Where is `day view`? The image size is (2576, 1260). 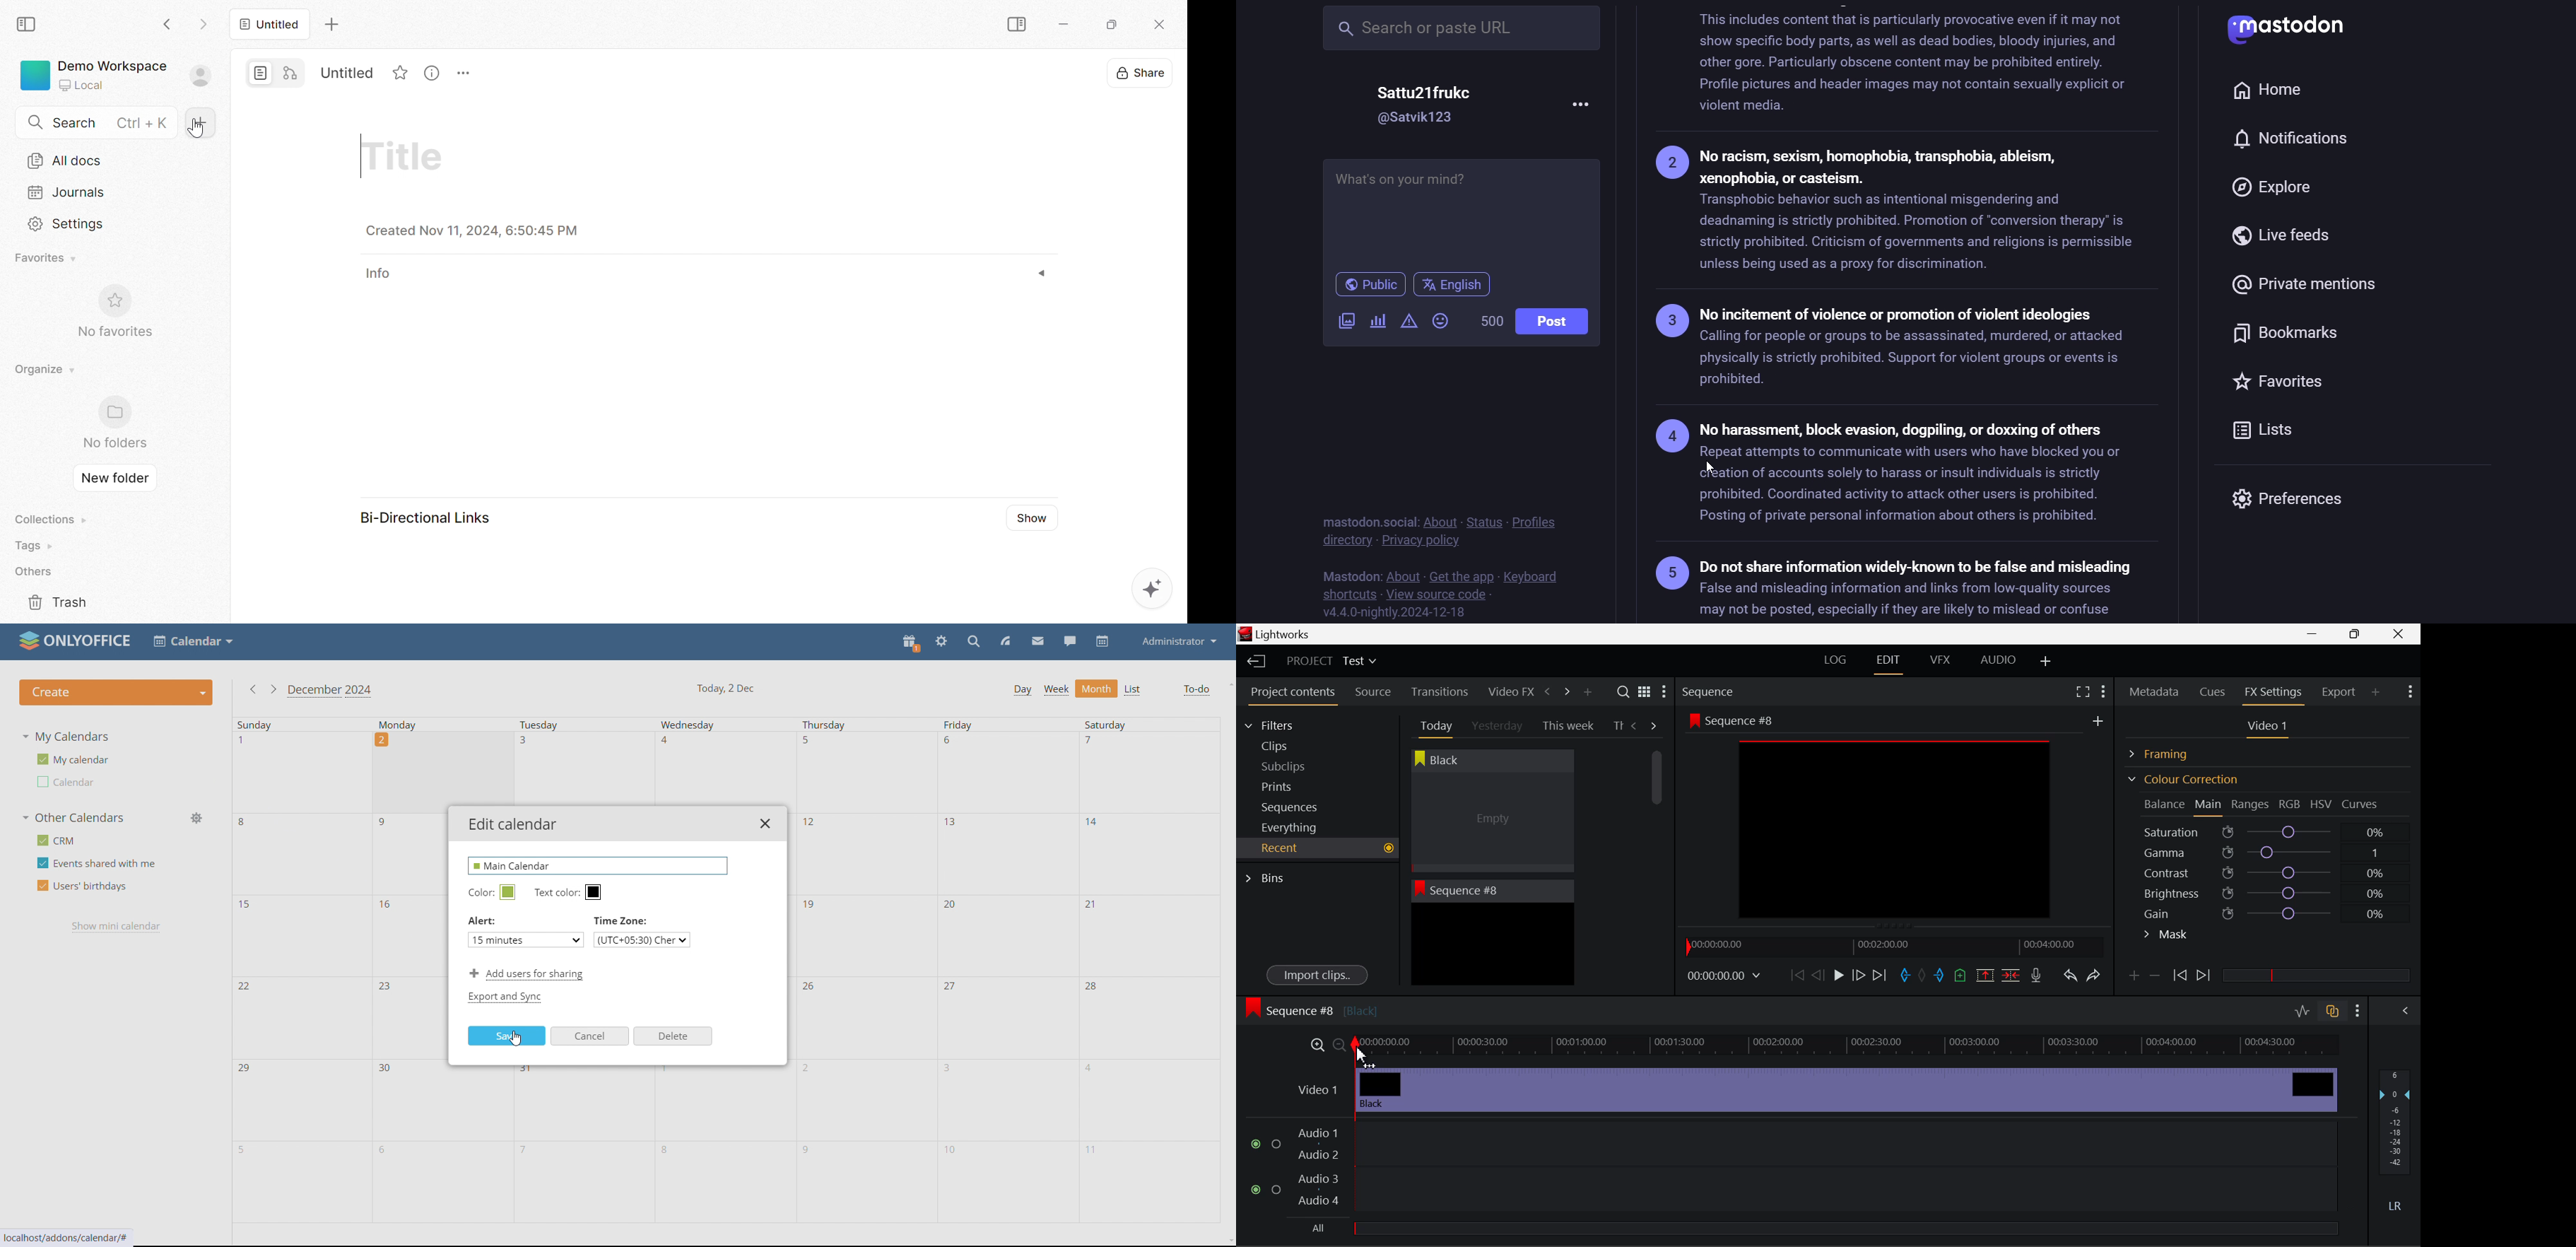
day view is located at coordinates (1023, 689).